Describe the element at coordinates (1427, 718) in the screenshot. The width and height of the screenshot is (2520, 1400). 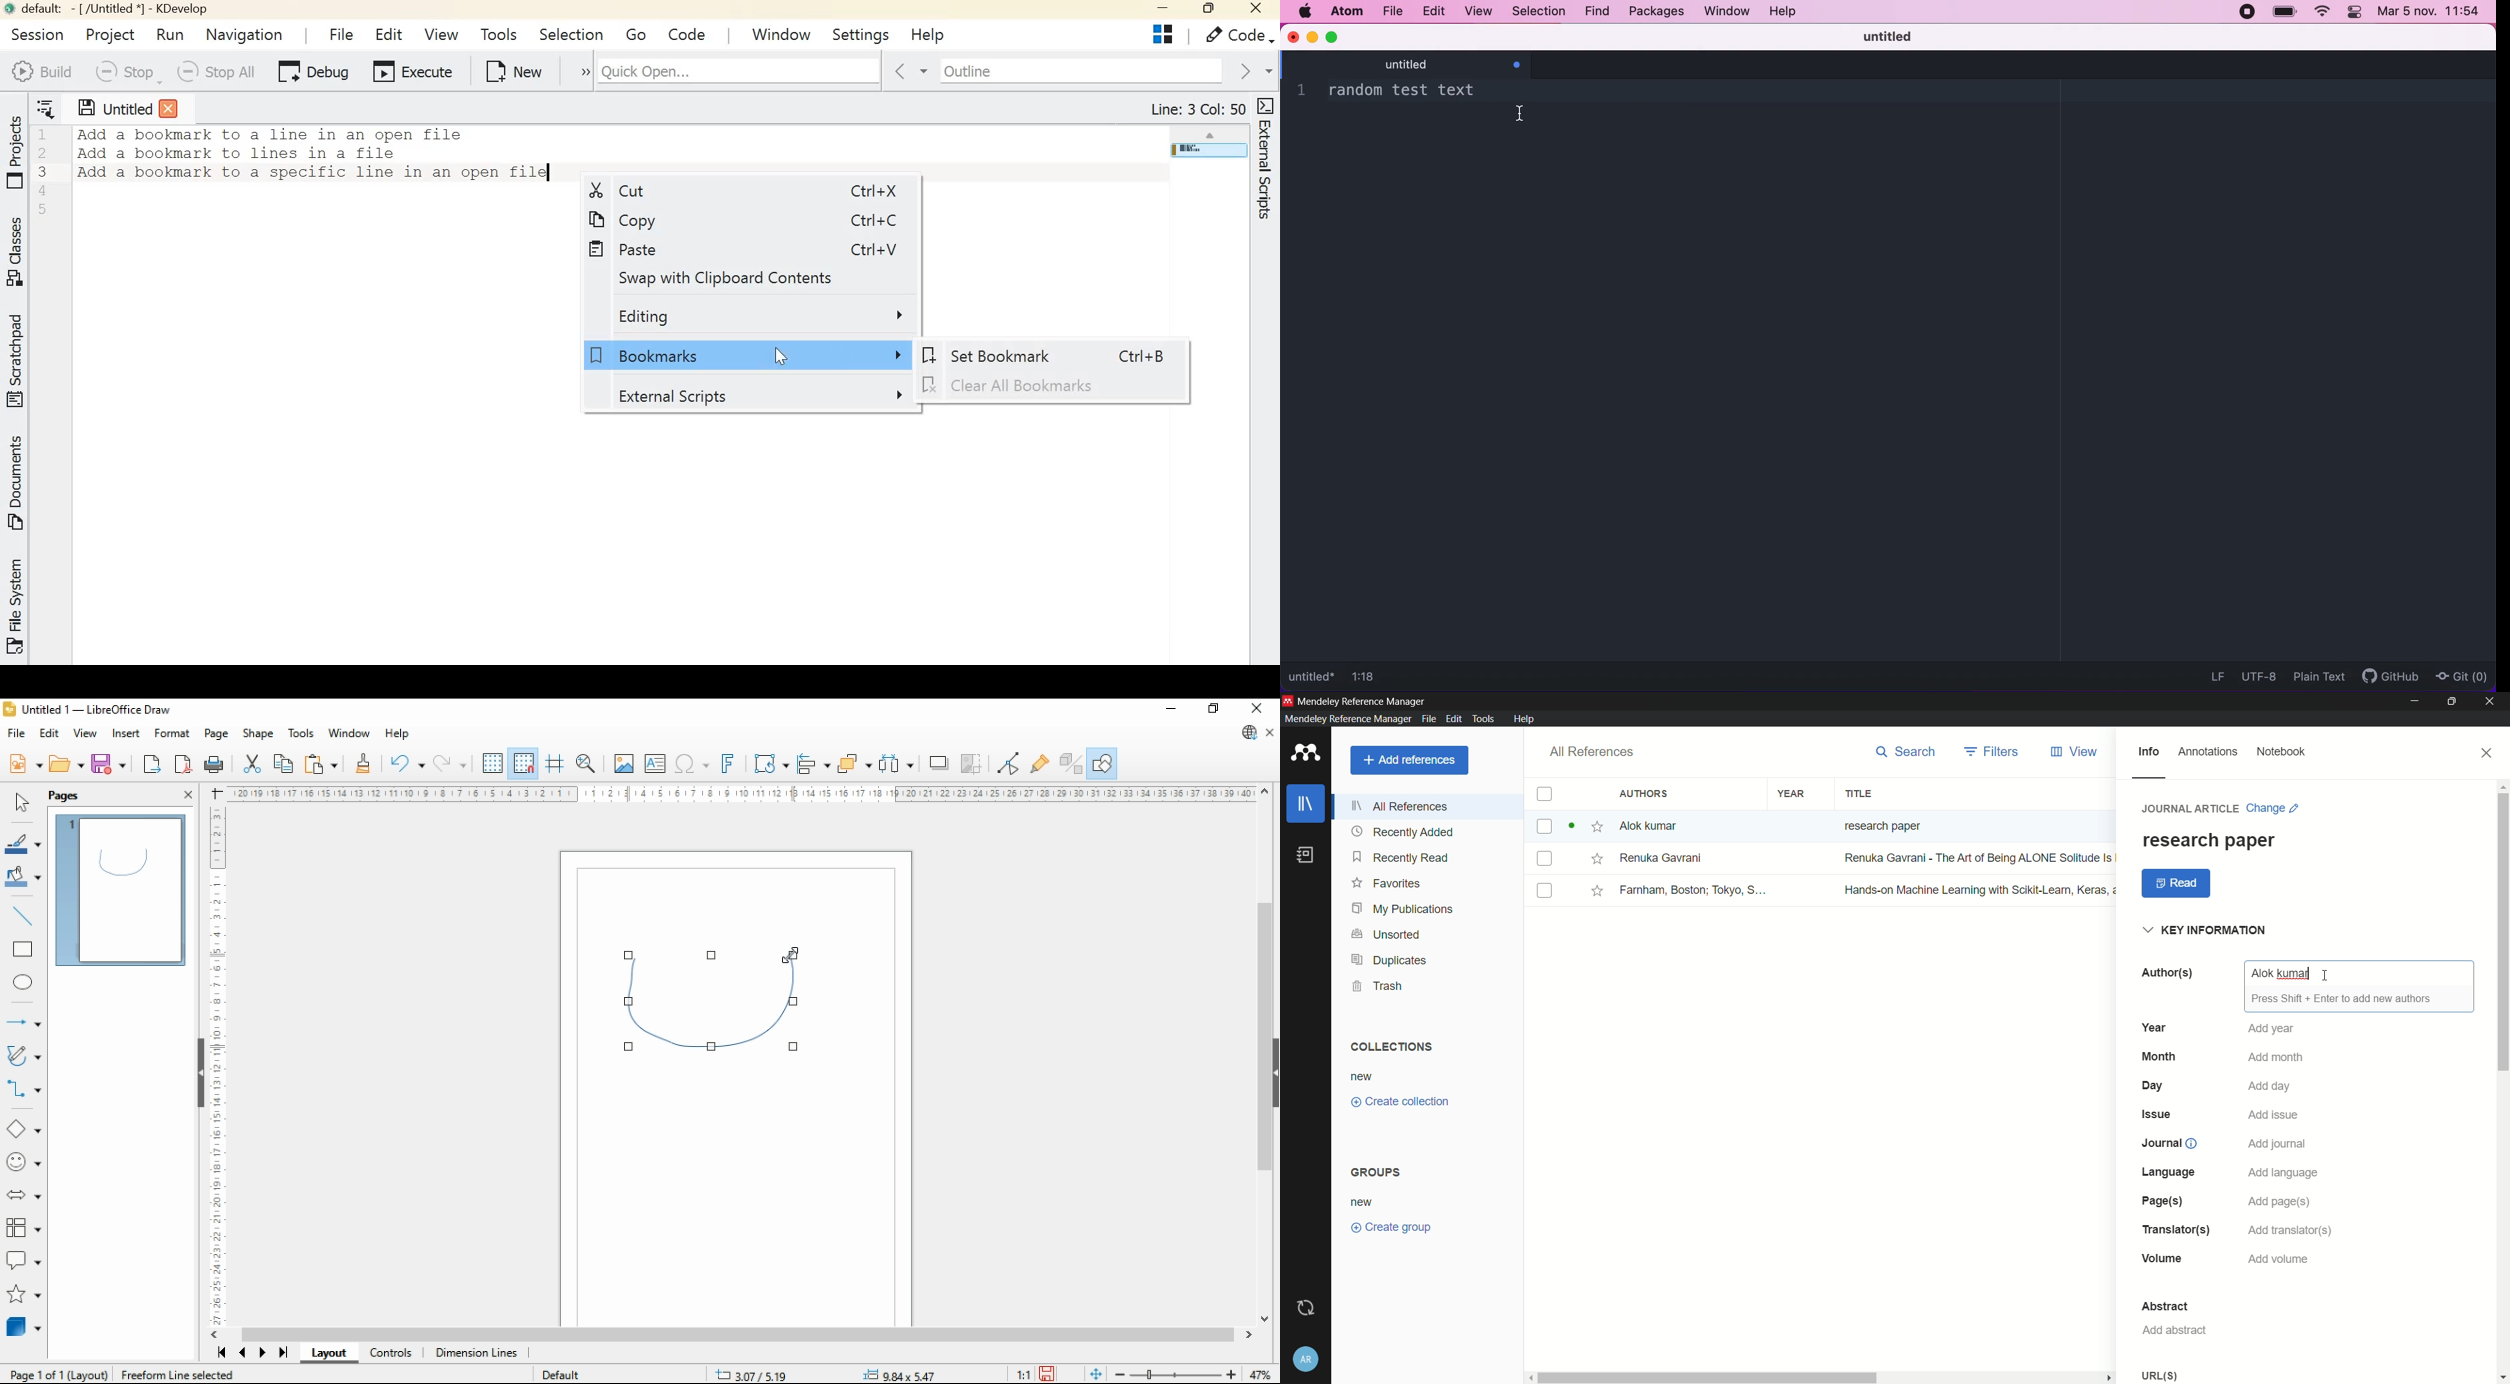
I see `file menu` at that location.